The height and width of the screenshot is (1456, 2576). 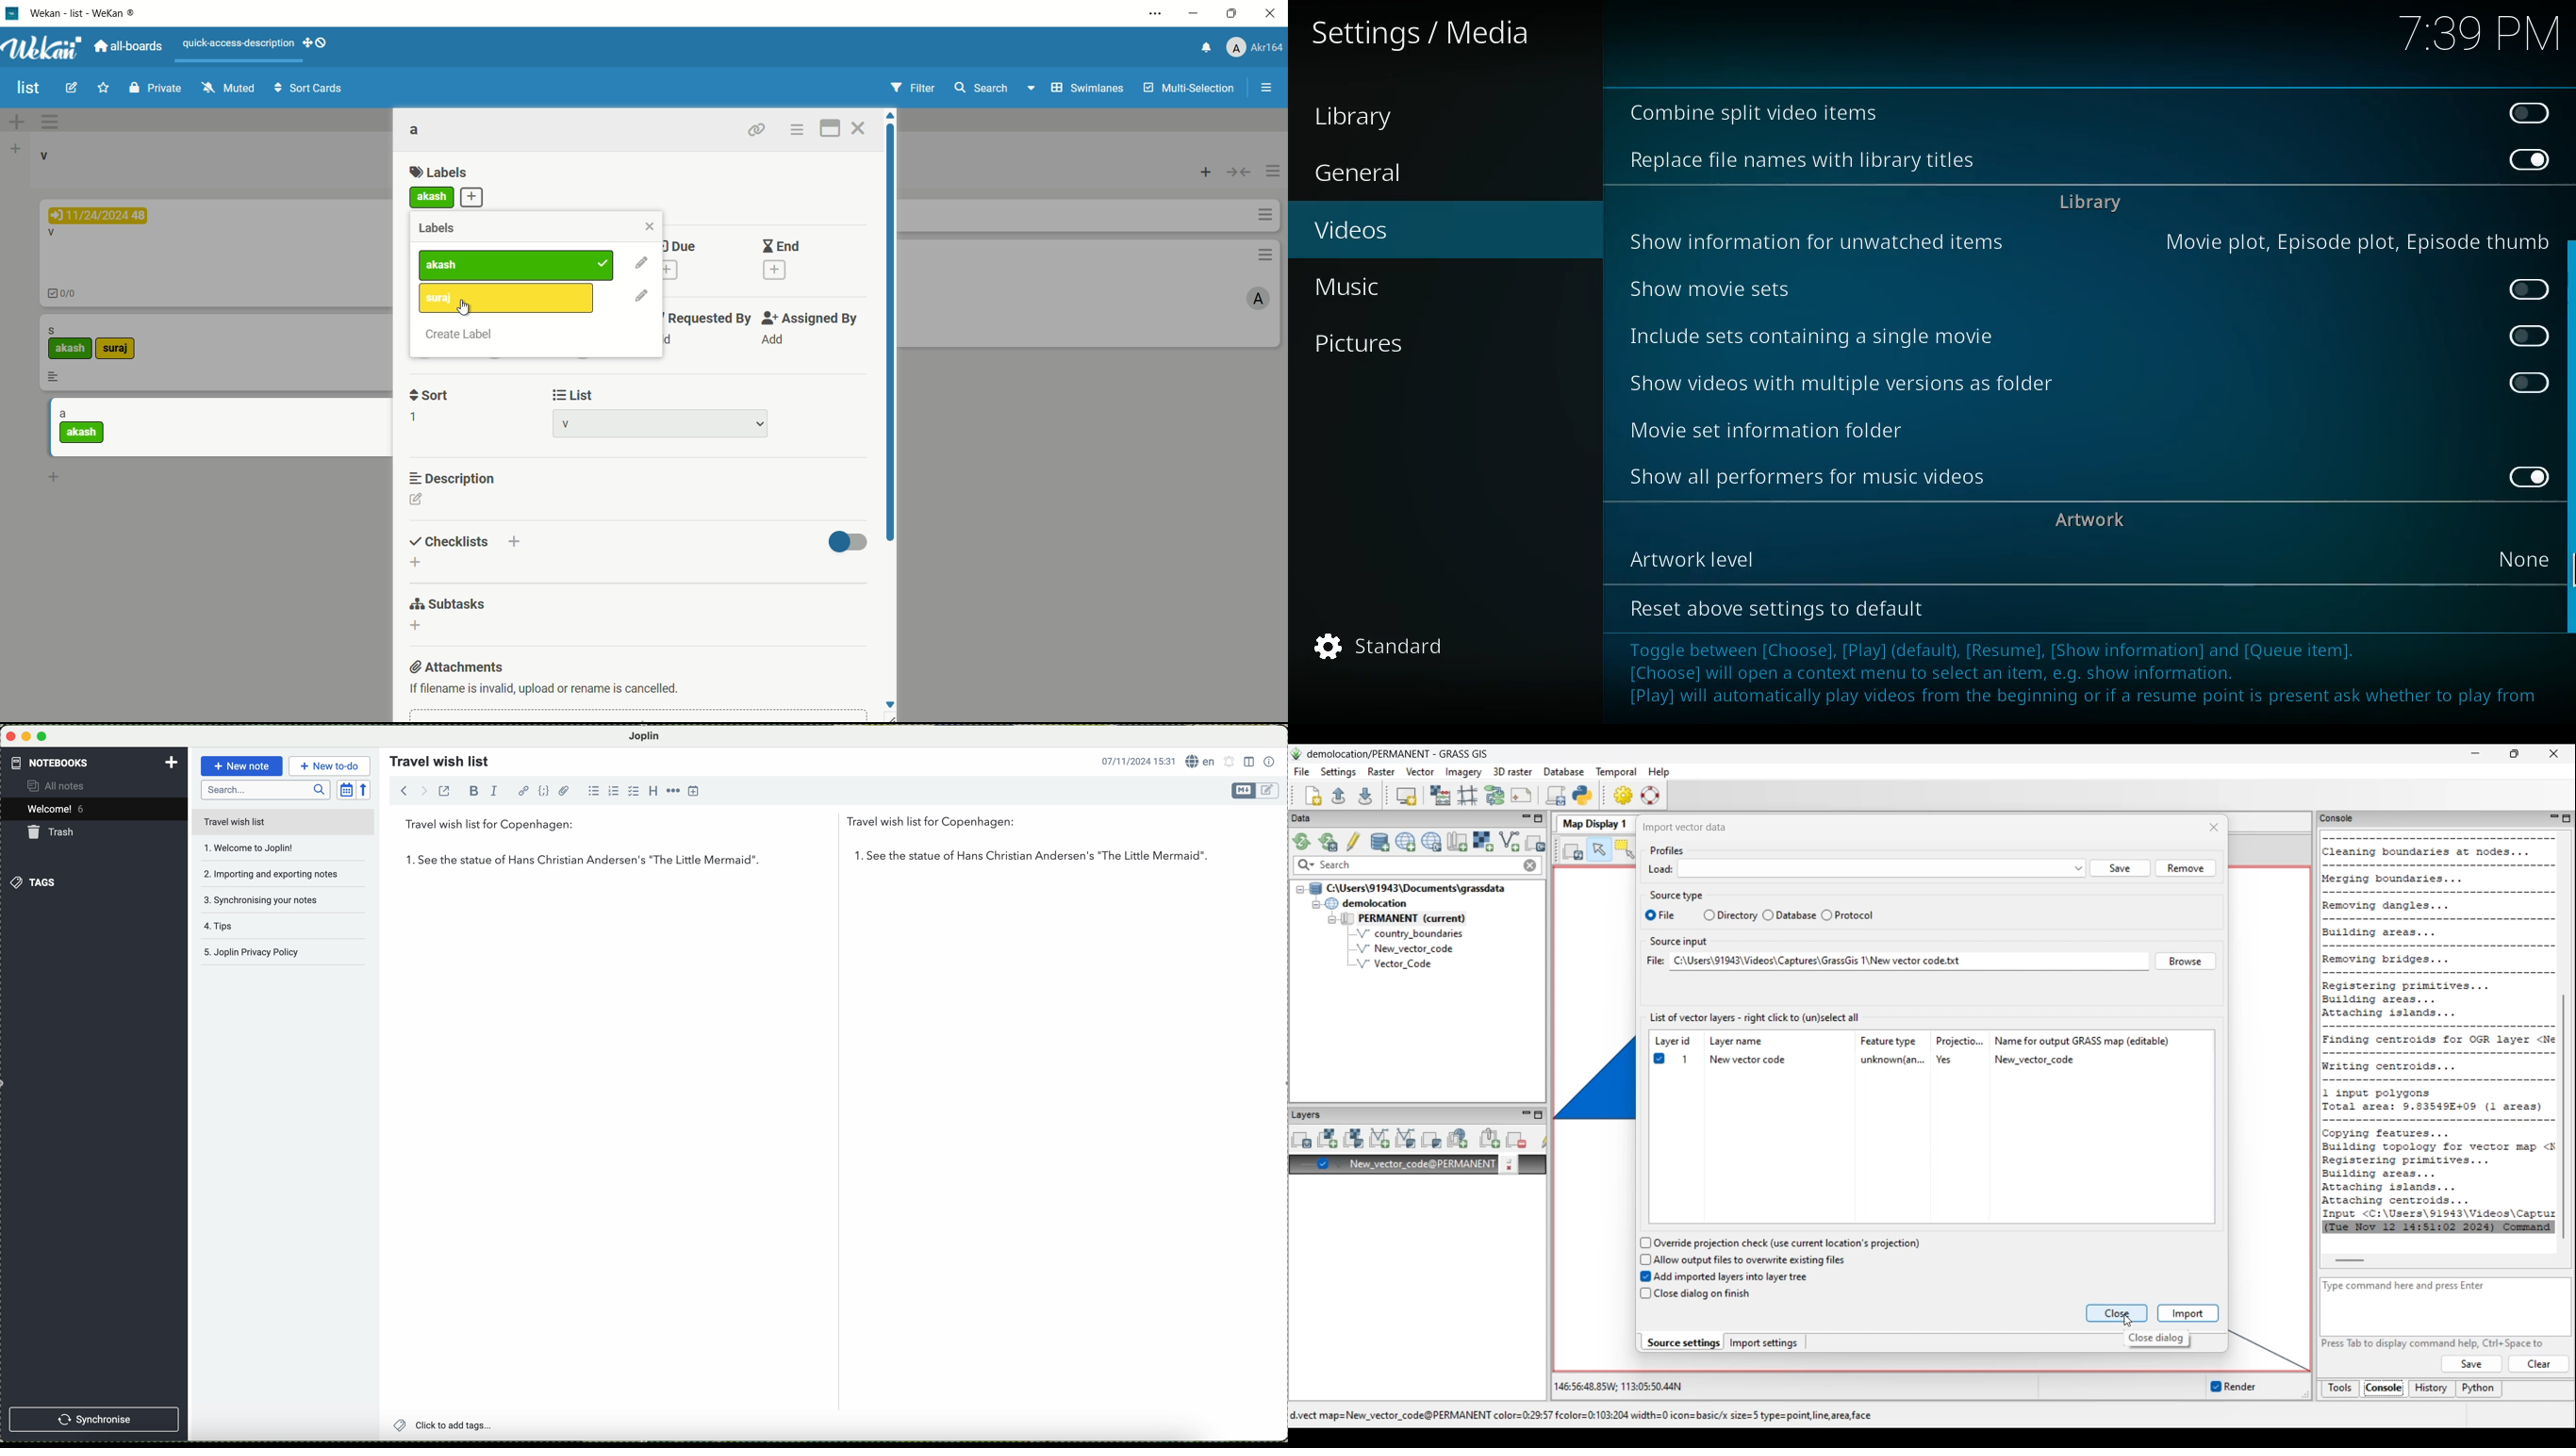 I want to click on label1, so click(x=441, y=263).